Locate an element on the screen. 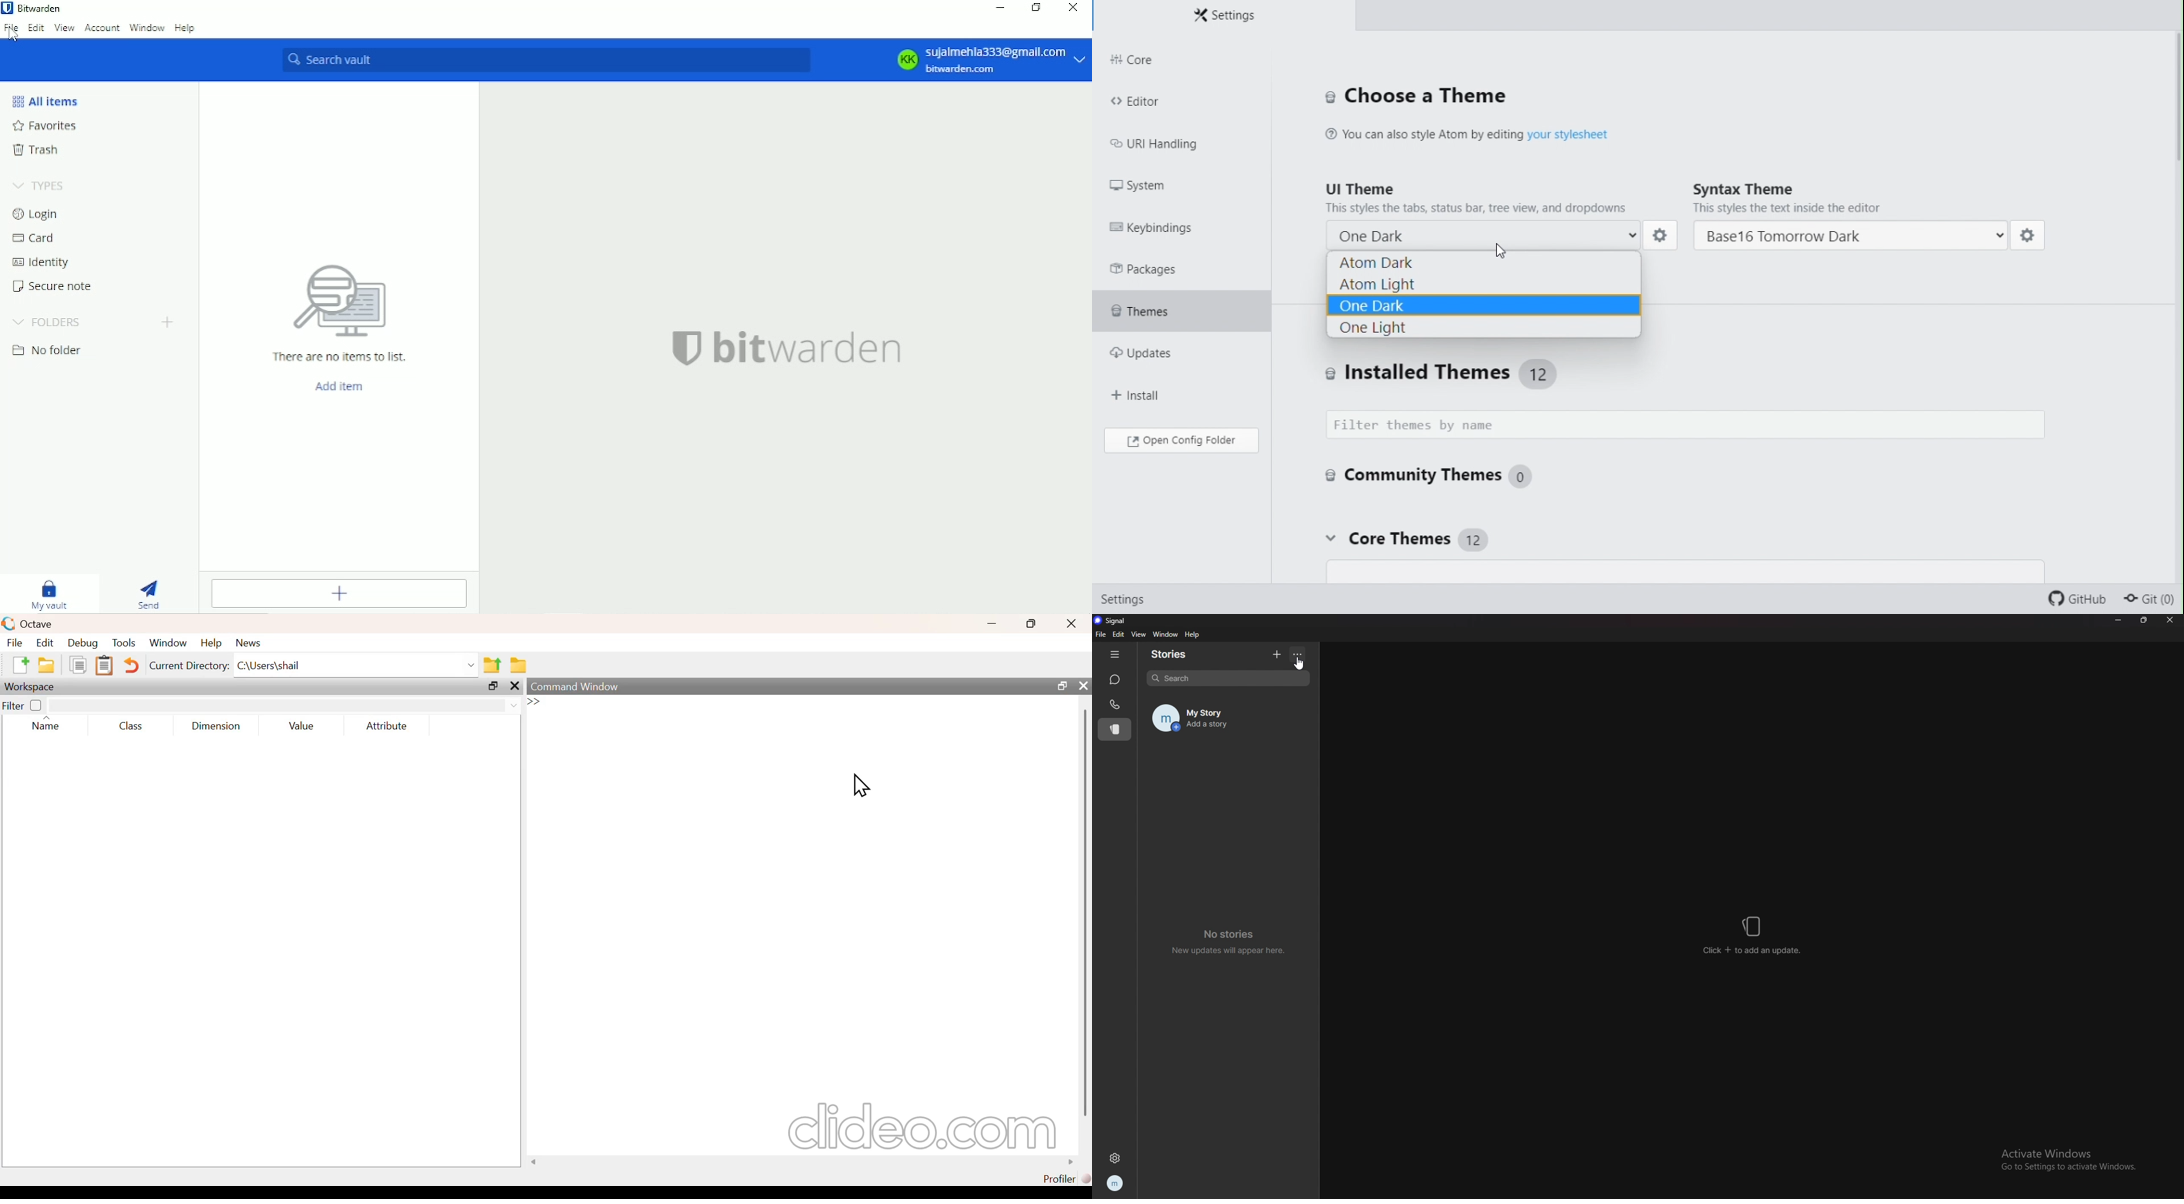 The height and width of the screenshot is (1204, 2184). one directory up is located at coordinates (493, 664).